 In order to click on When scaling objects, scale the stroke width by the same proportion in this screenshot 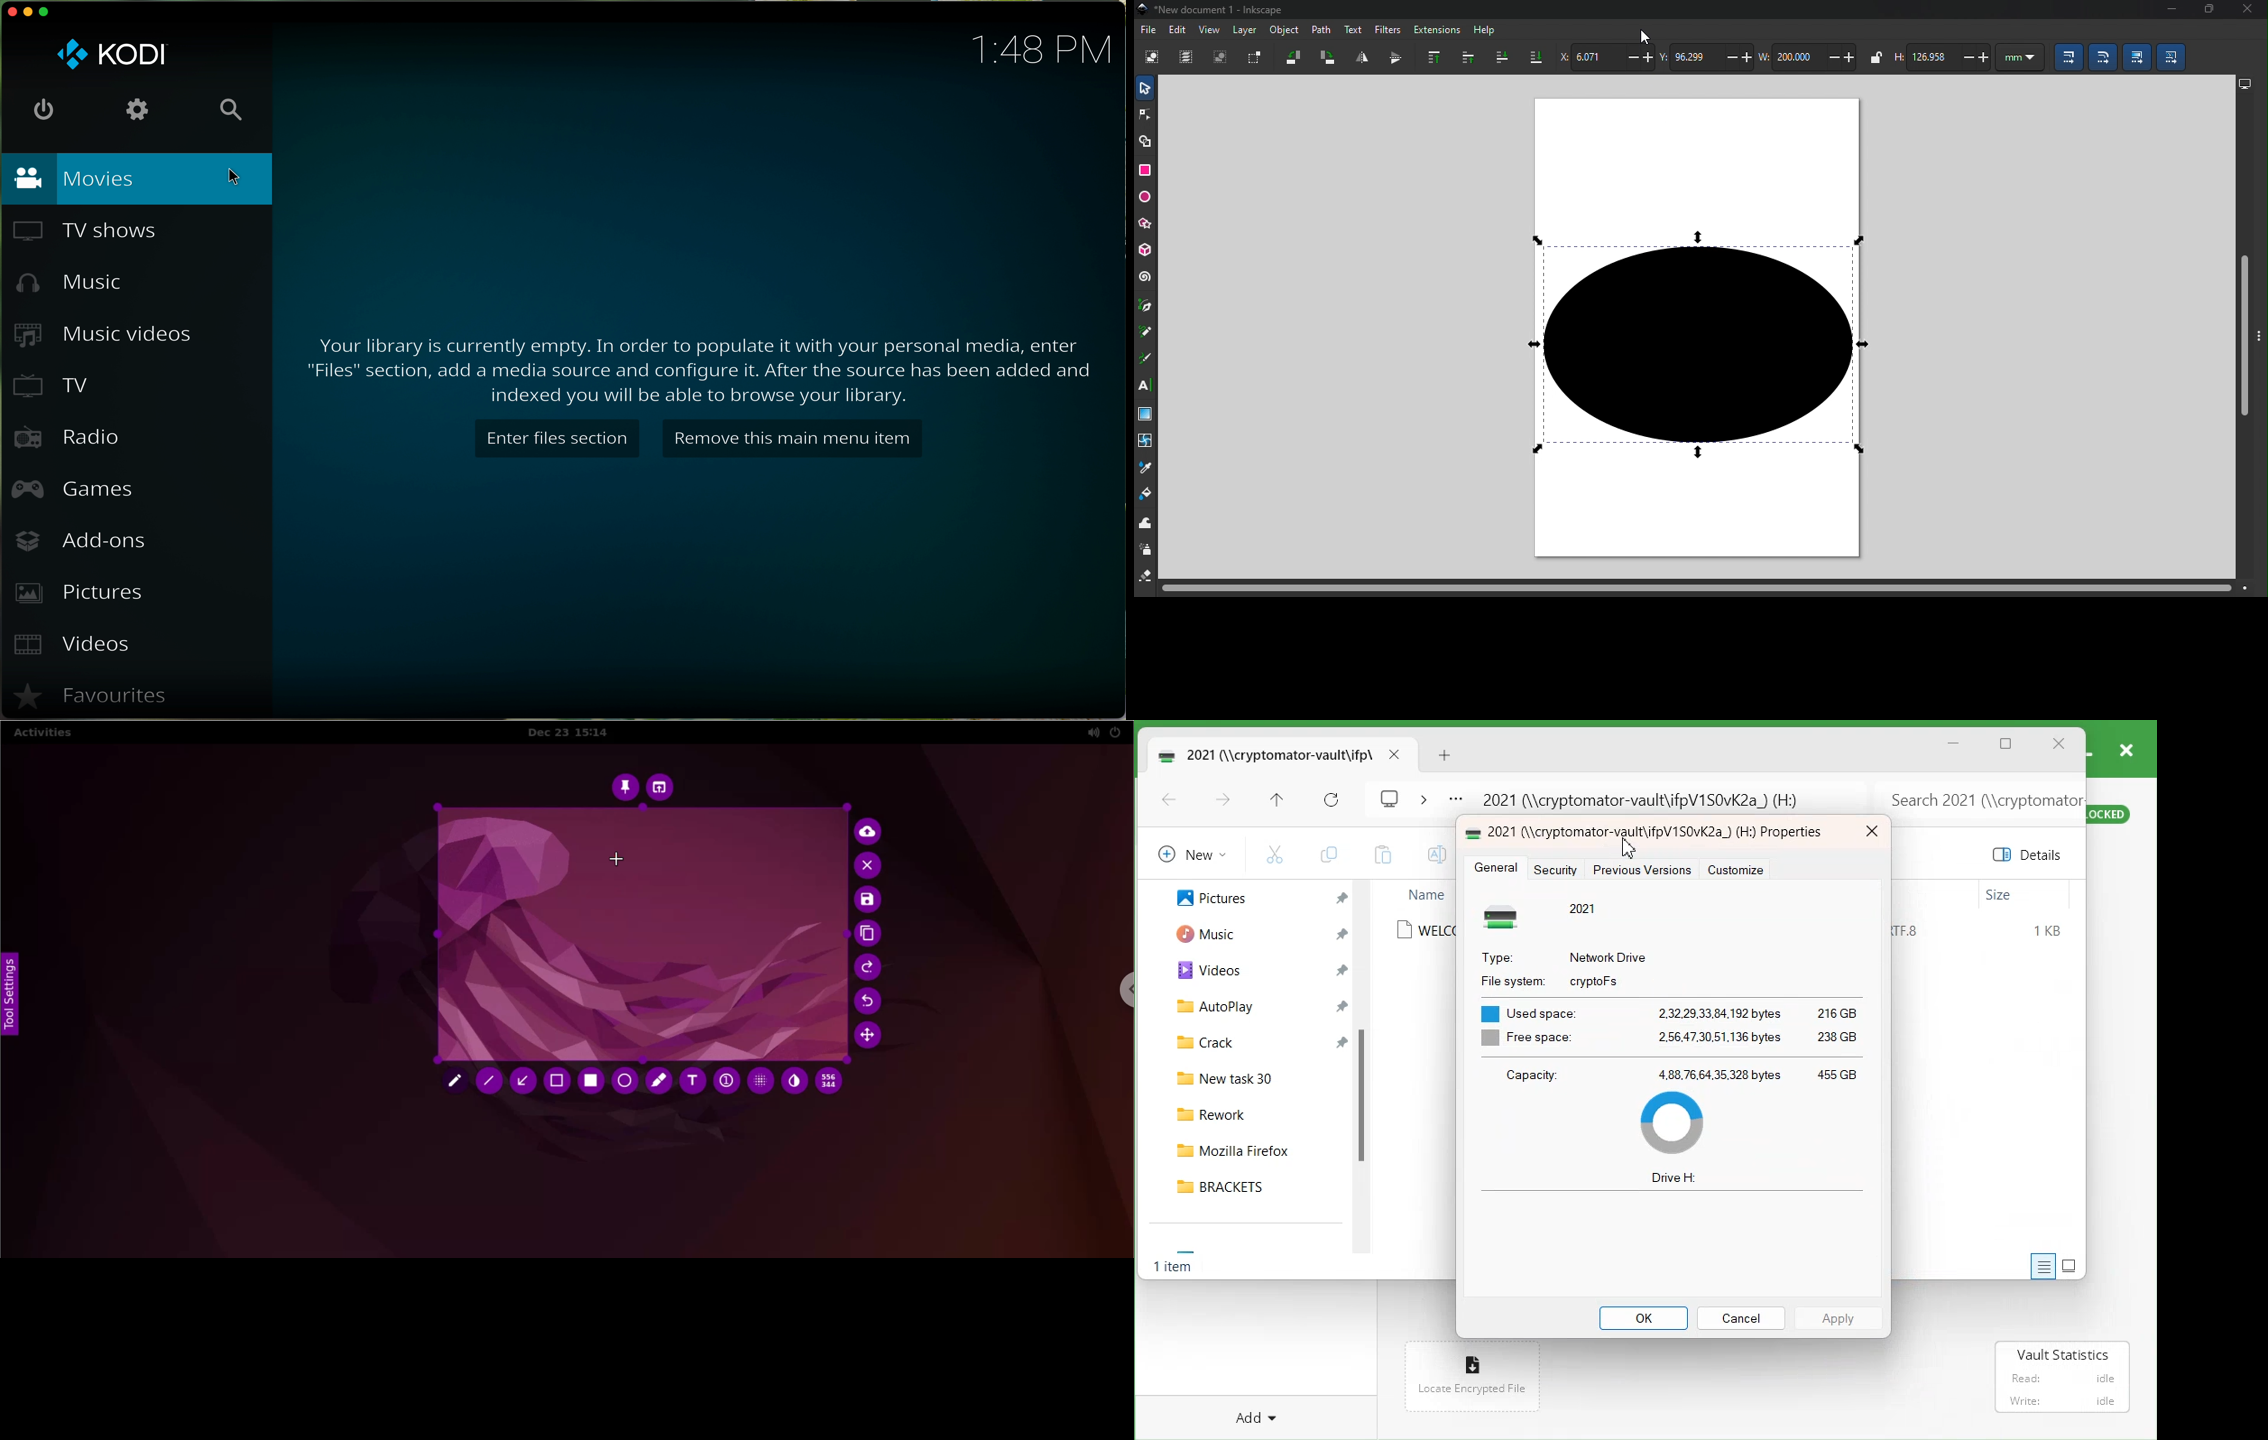, I will do `click(2070, 59)`.